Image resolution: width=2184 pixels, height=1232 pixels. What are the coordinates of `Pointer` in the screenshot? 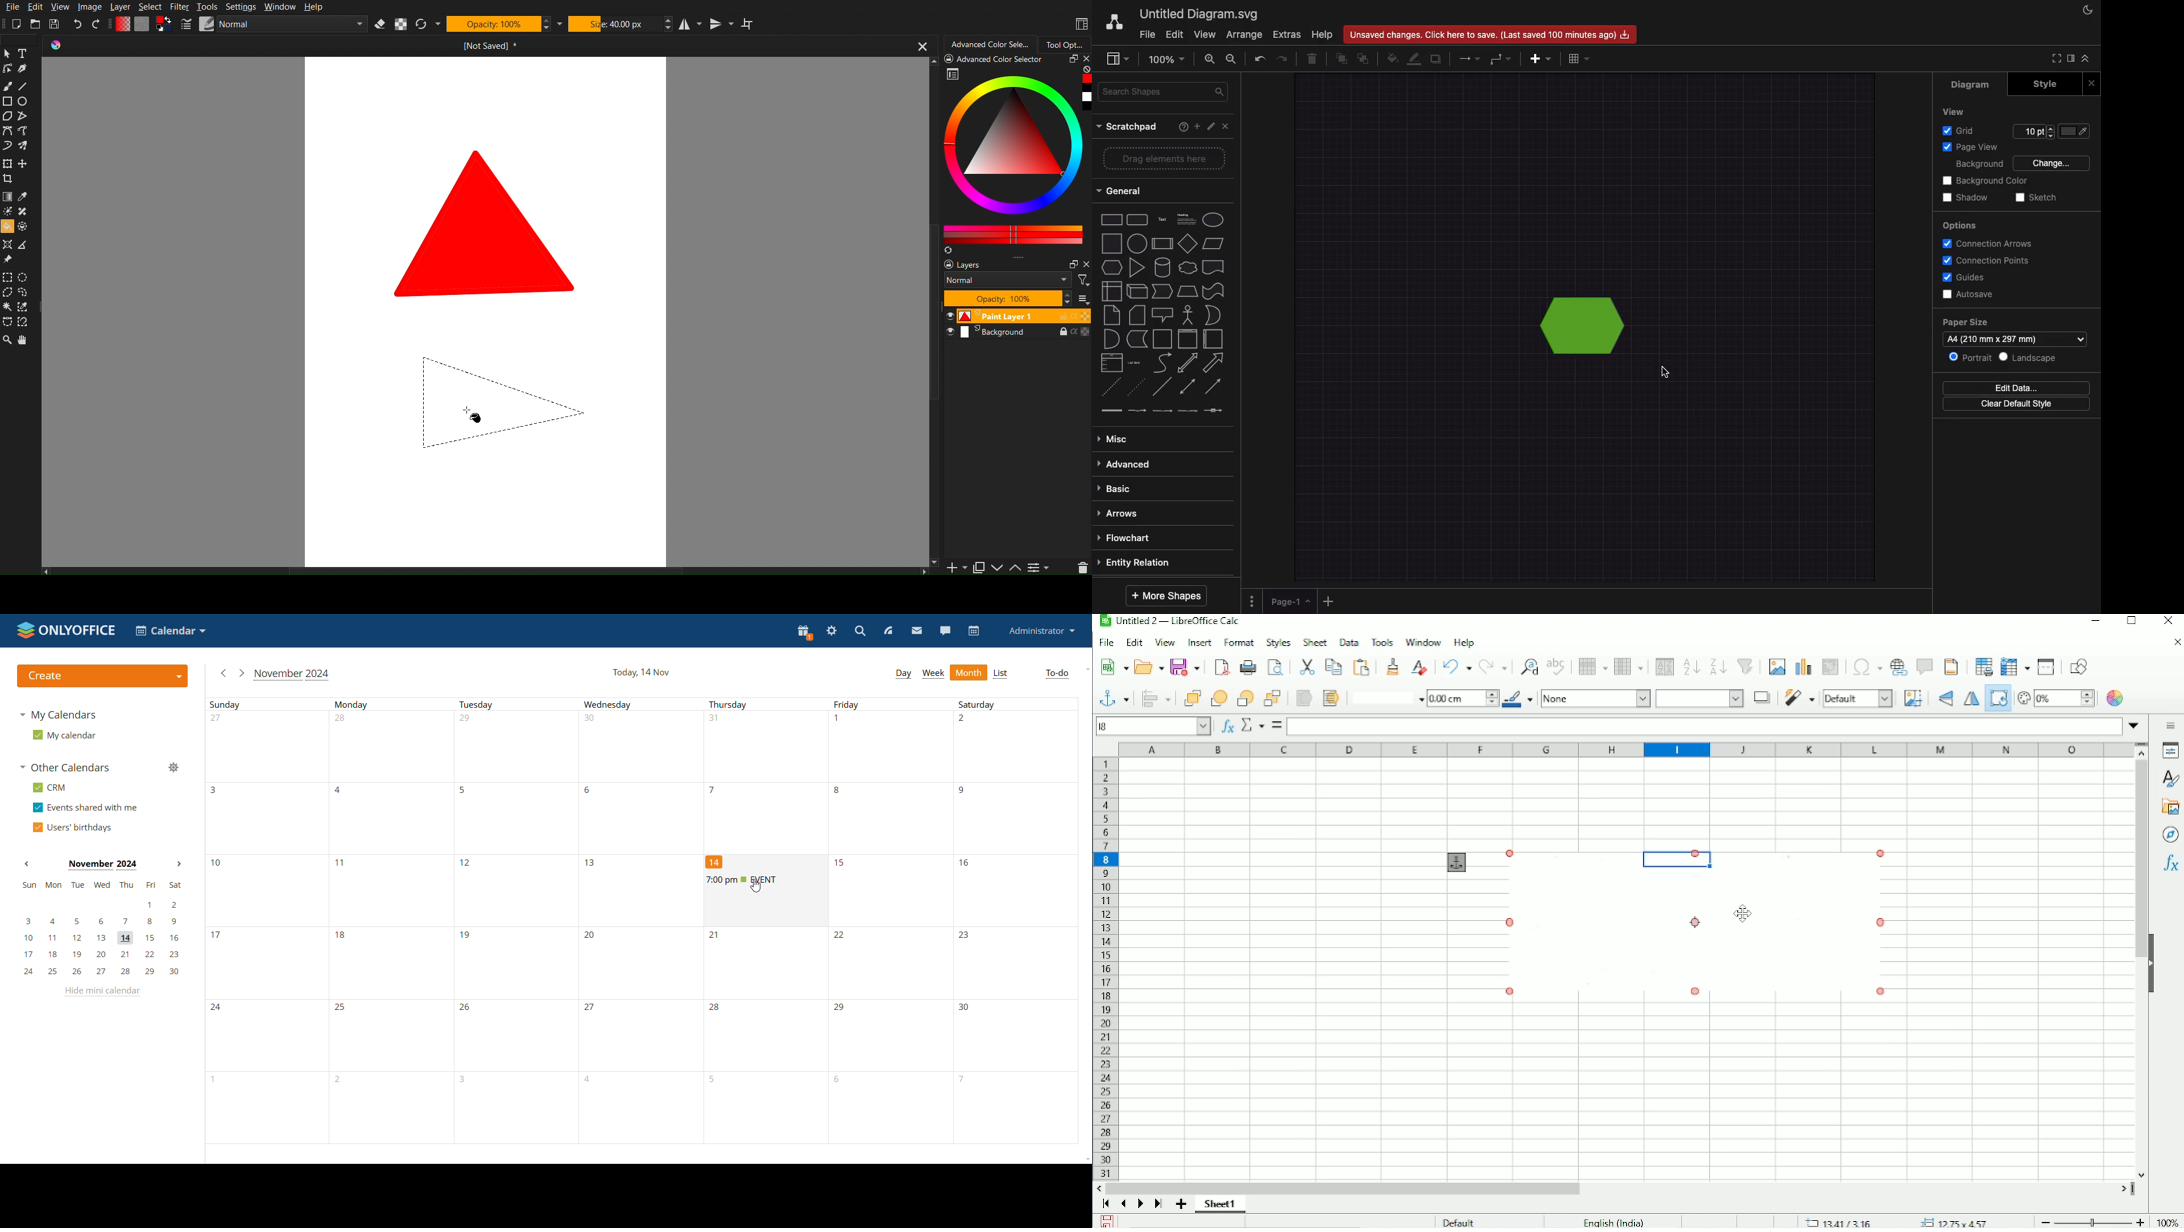 It's located at (7, 53).